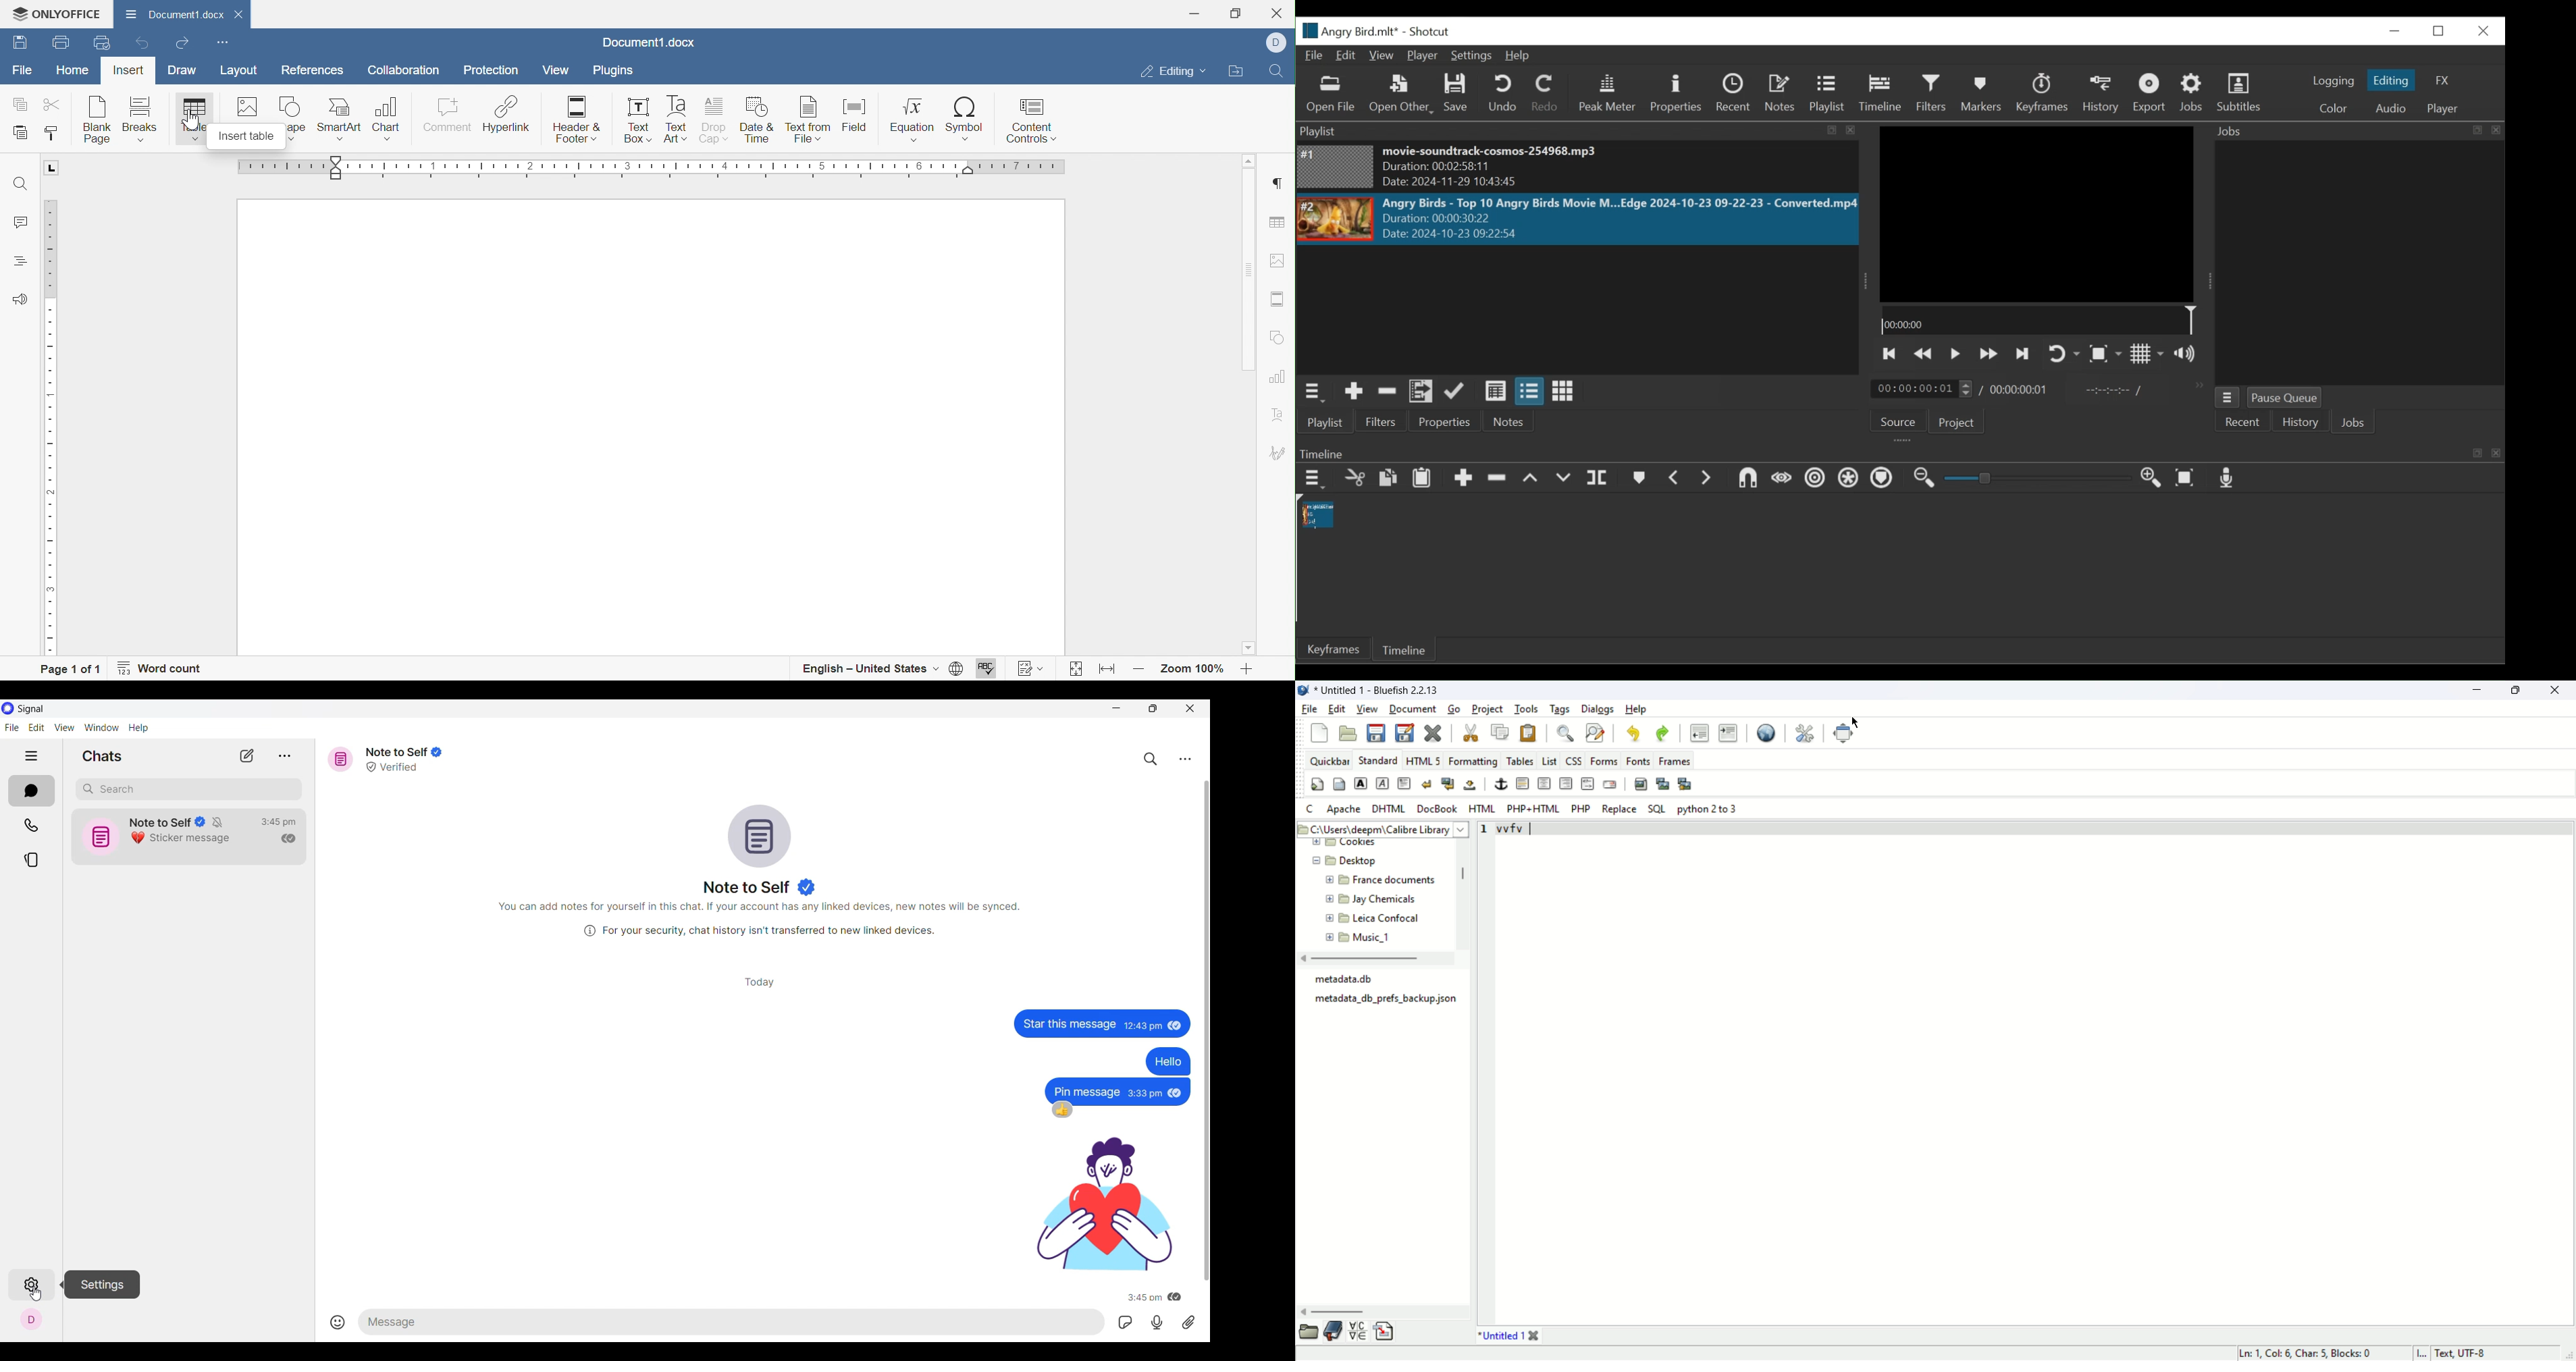 The height and width of the screenshot is (1372, 2576). I want to click on cursor, so click(201, 126).